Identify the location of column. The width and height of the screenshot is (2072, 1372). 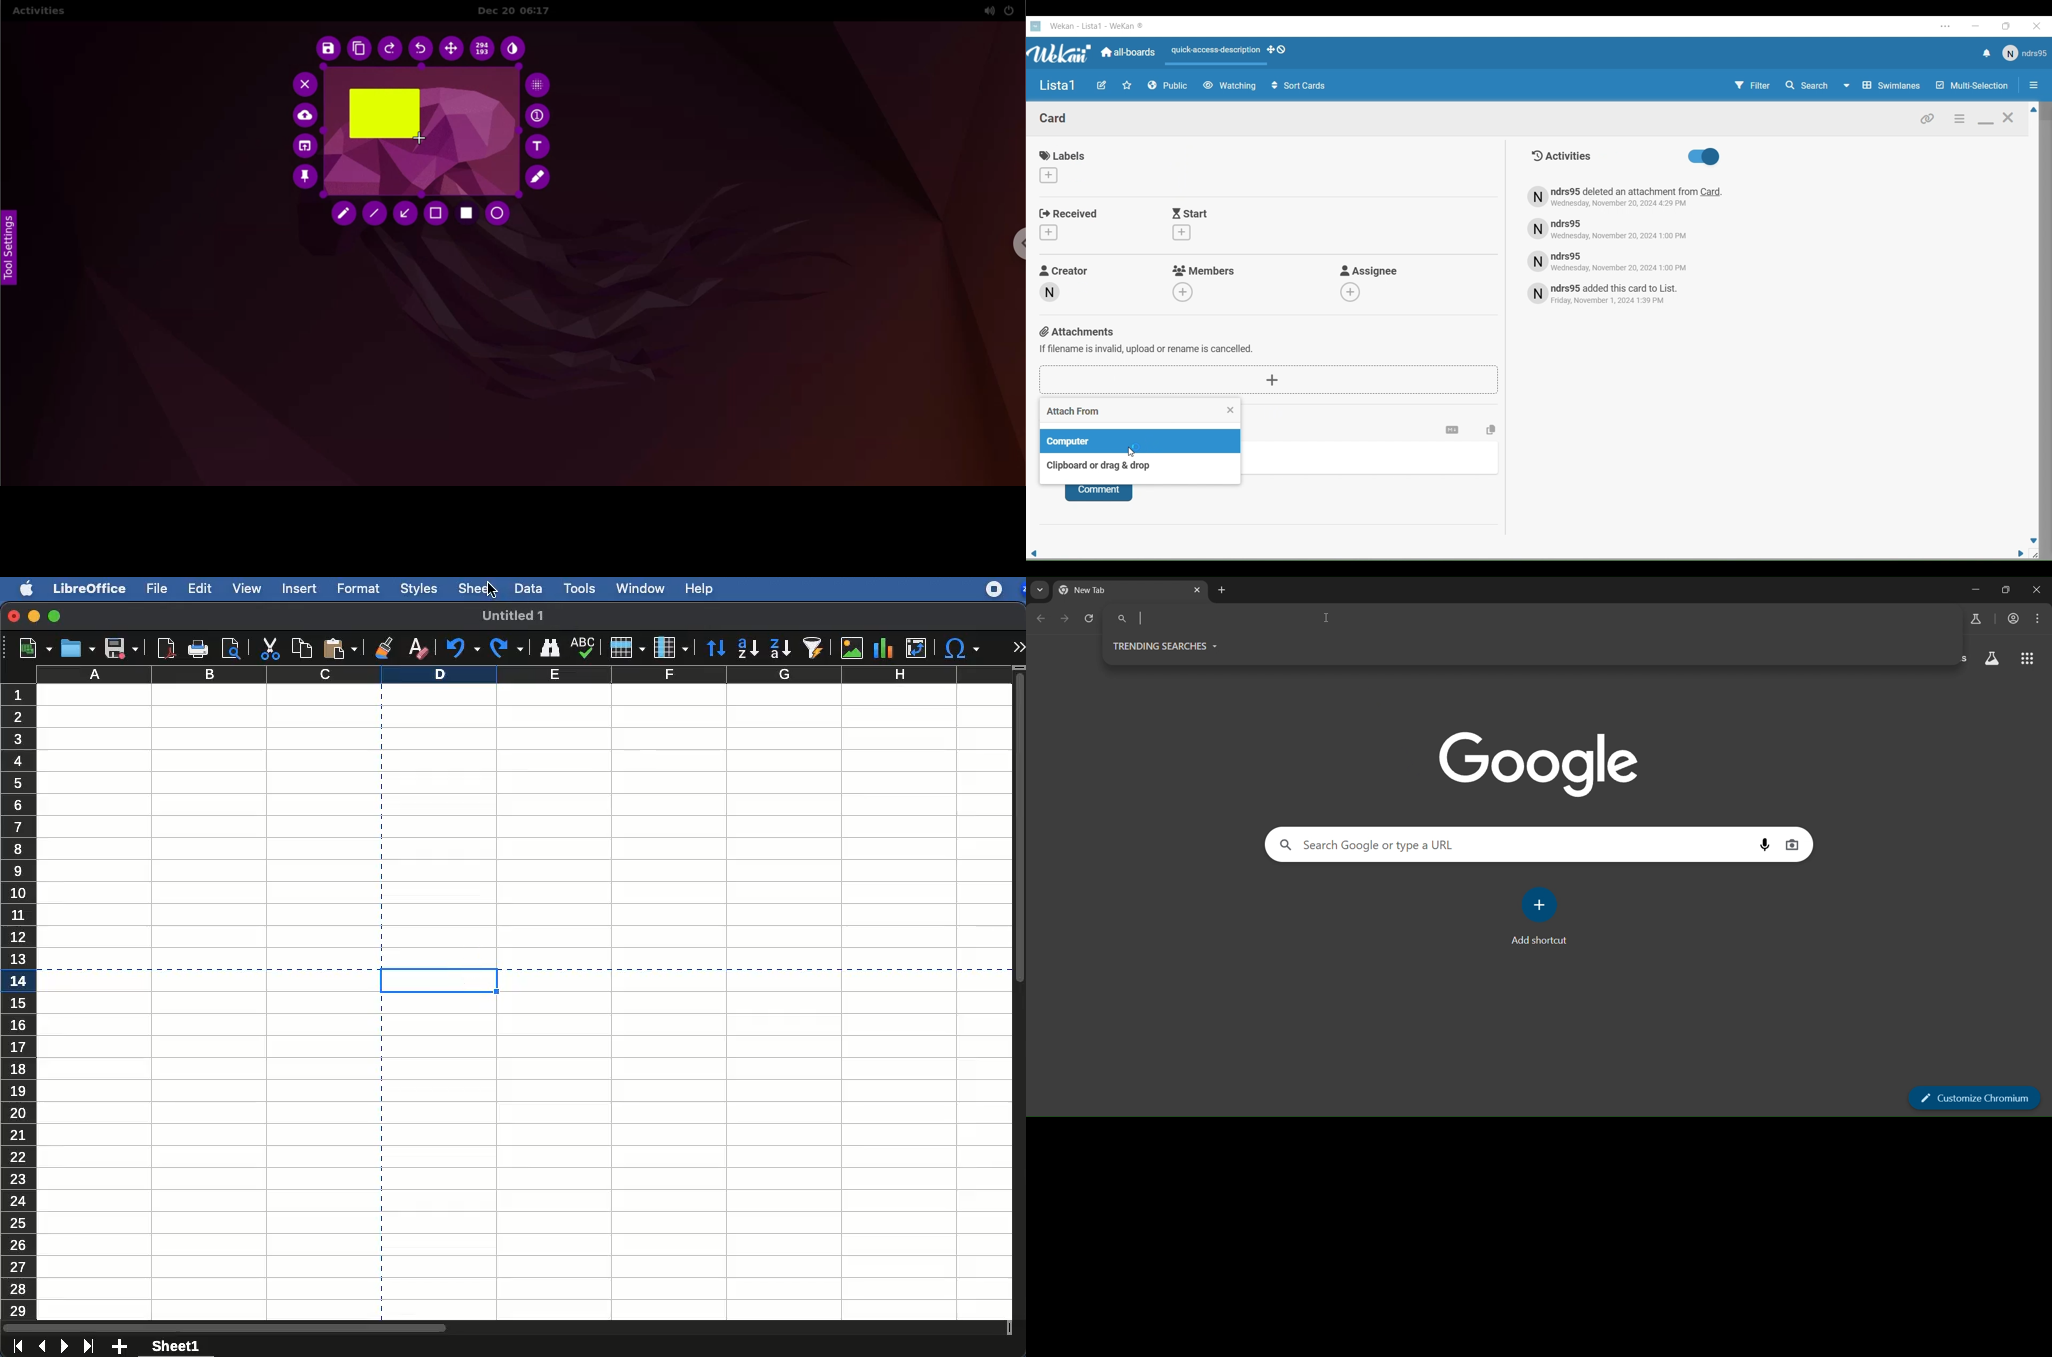
(524, 675).